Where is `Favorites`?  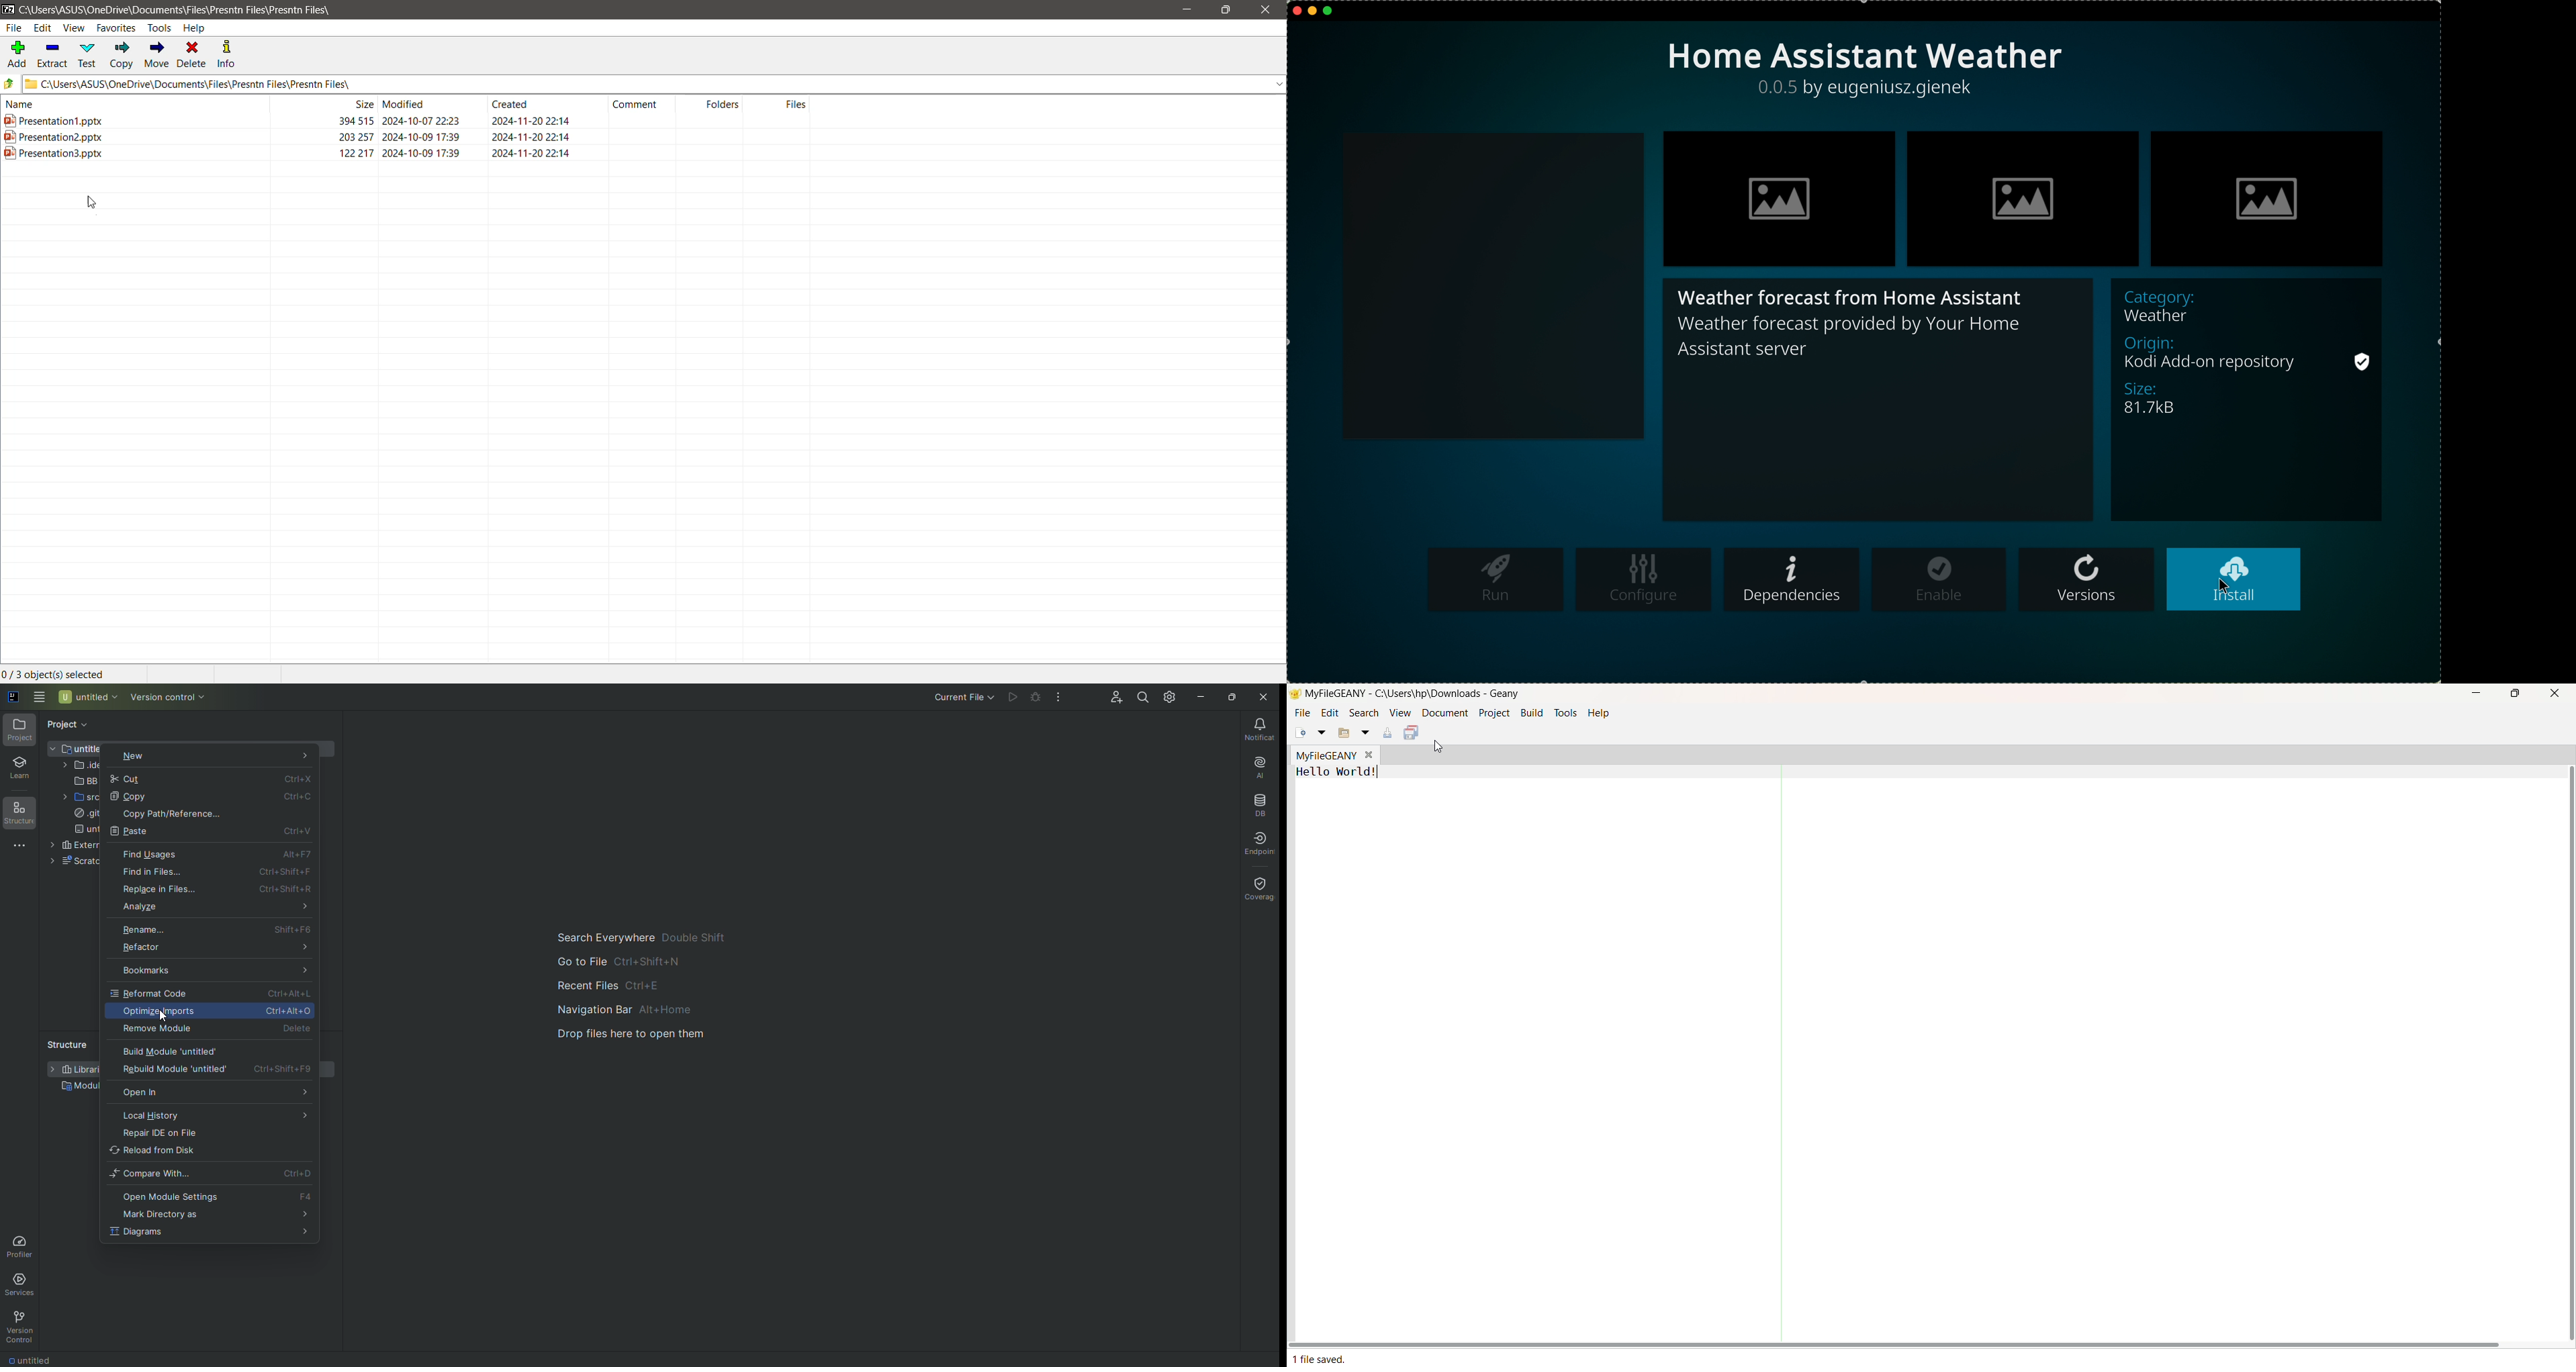 Favorites is located at coordinates (117, 27).